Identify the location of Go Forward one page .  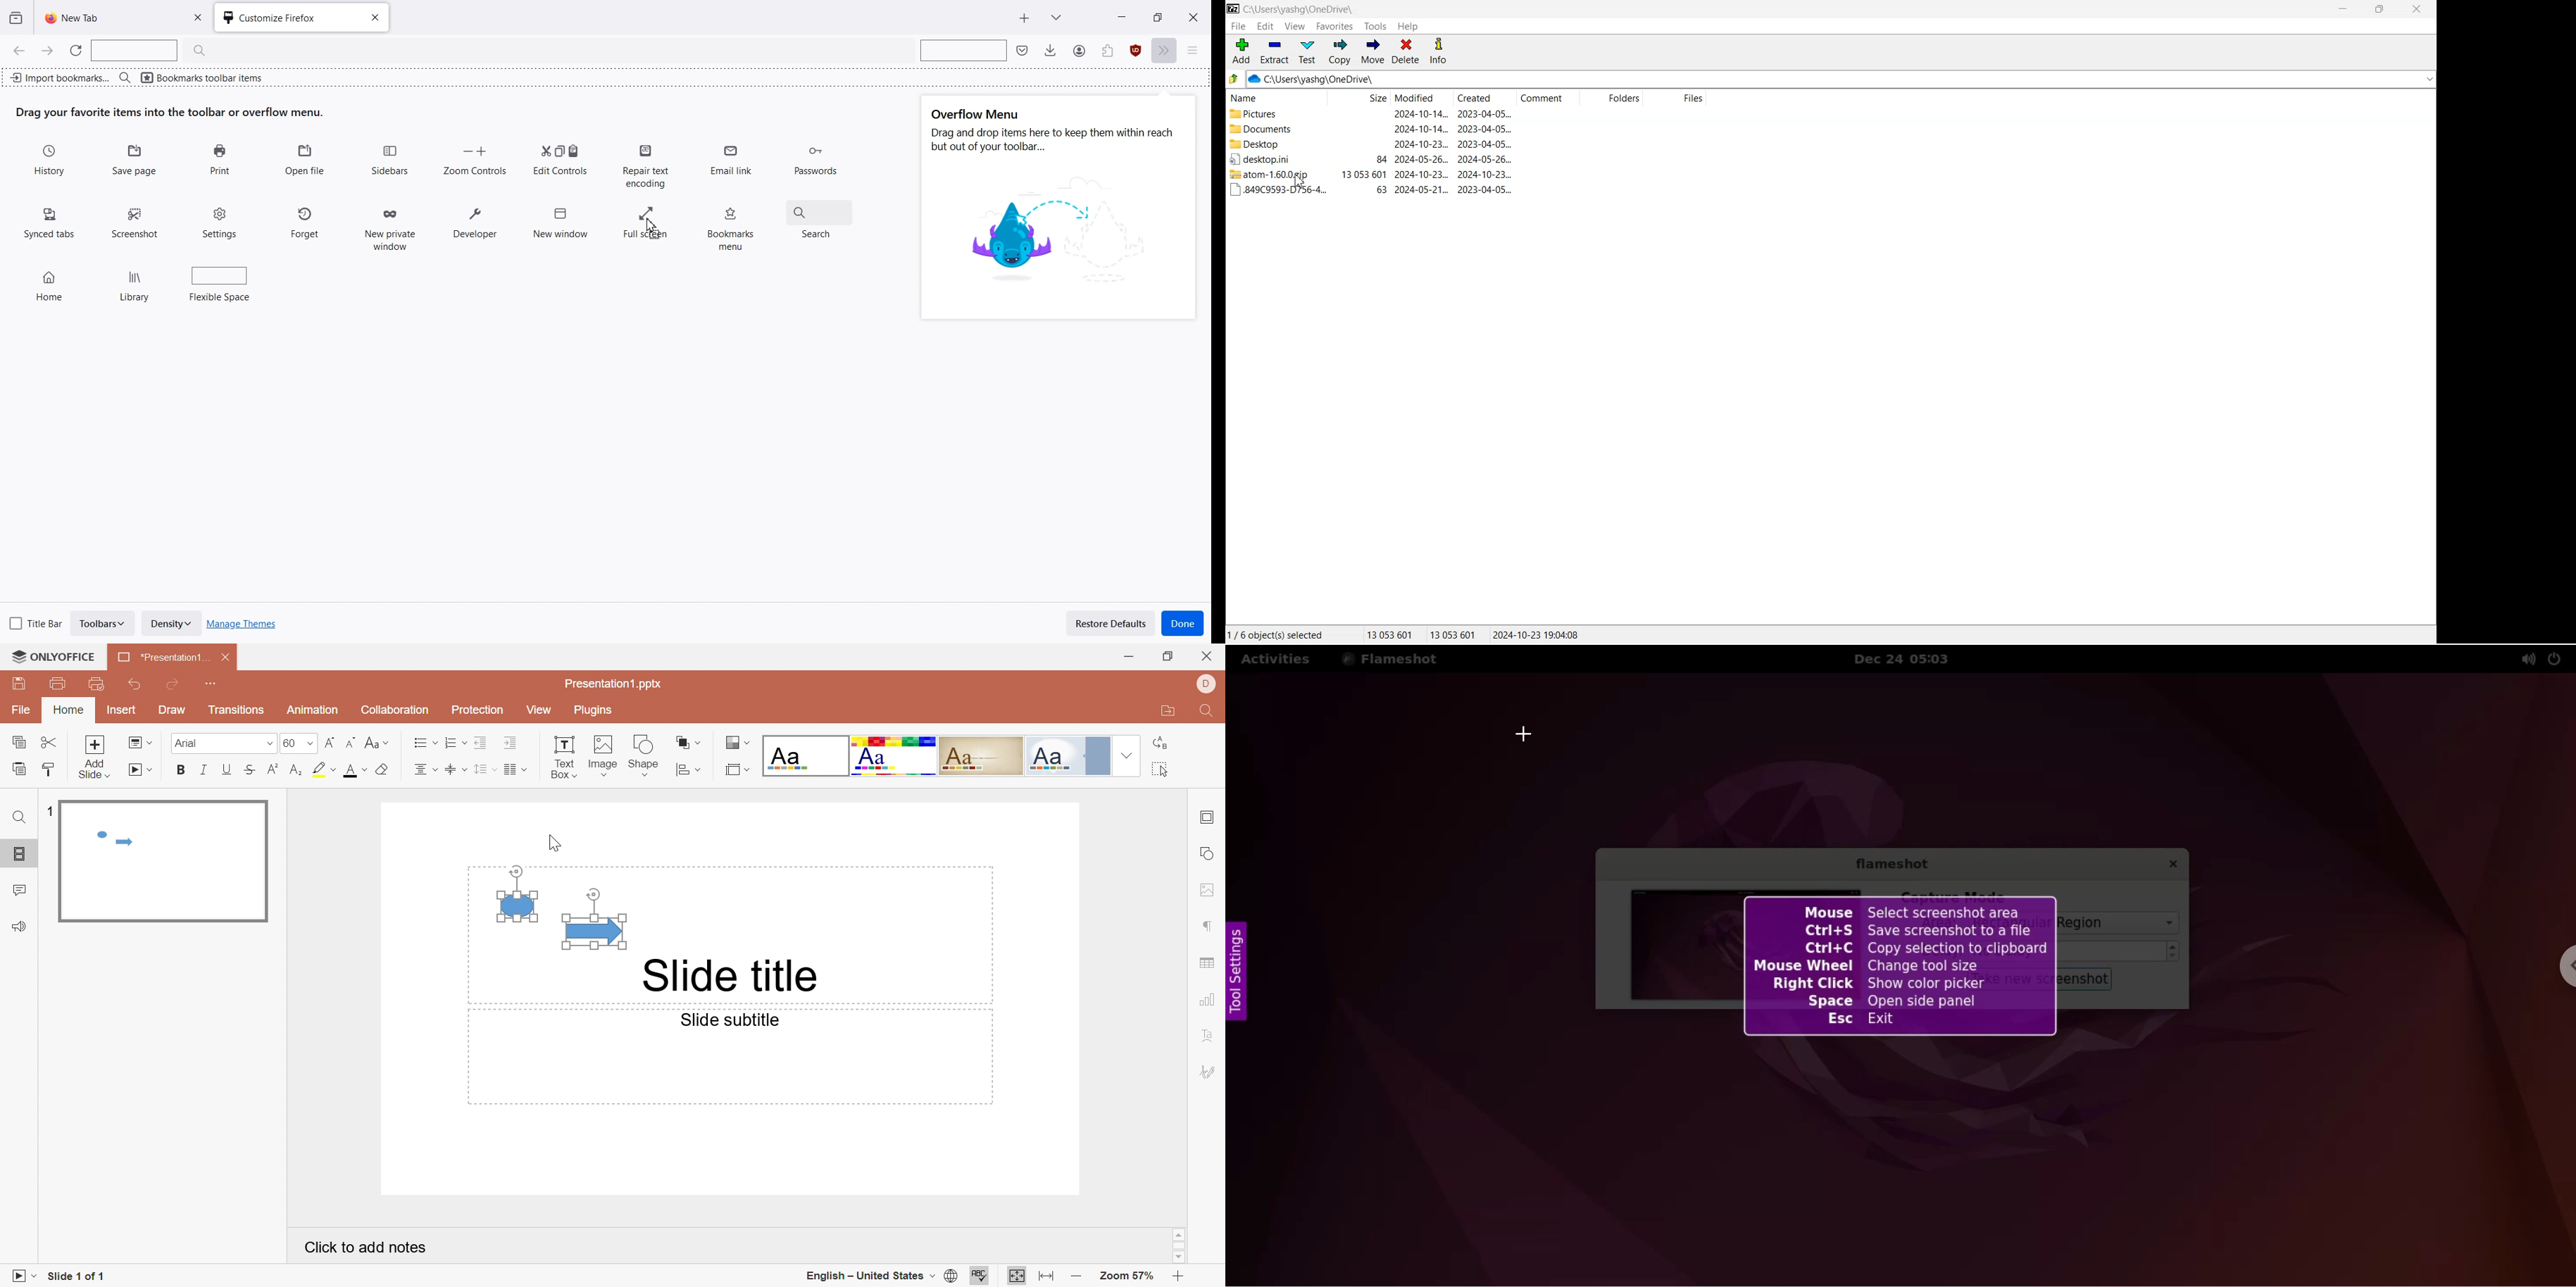
(49, 50).